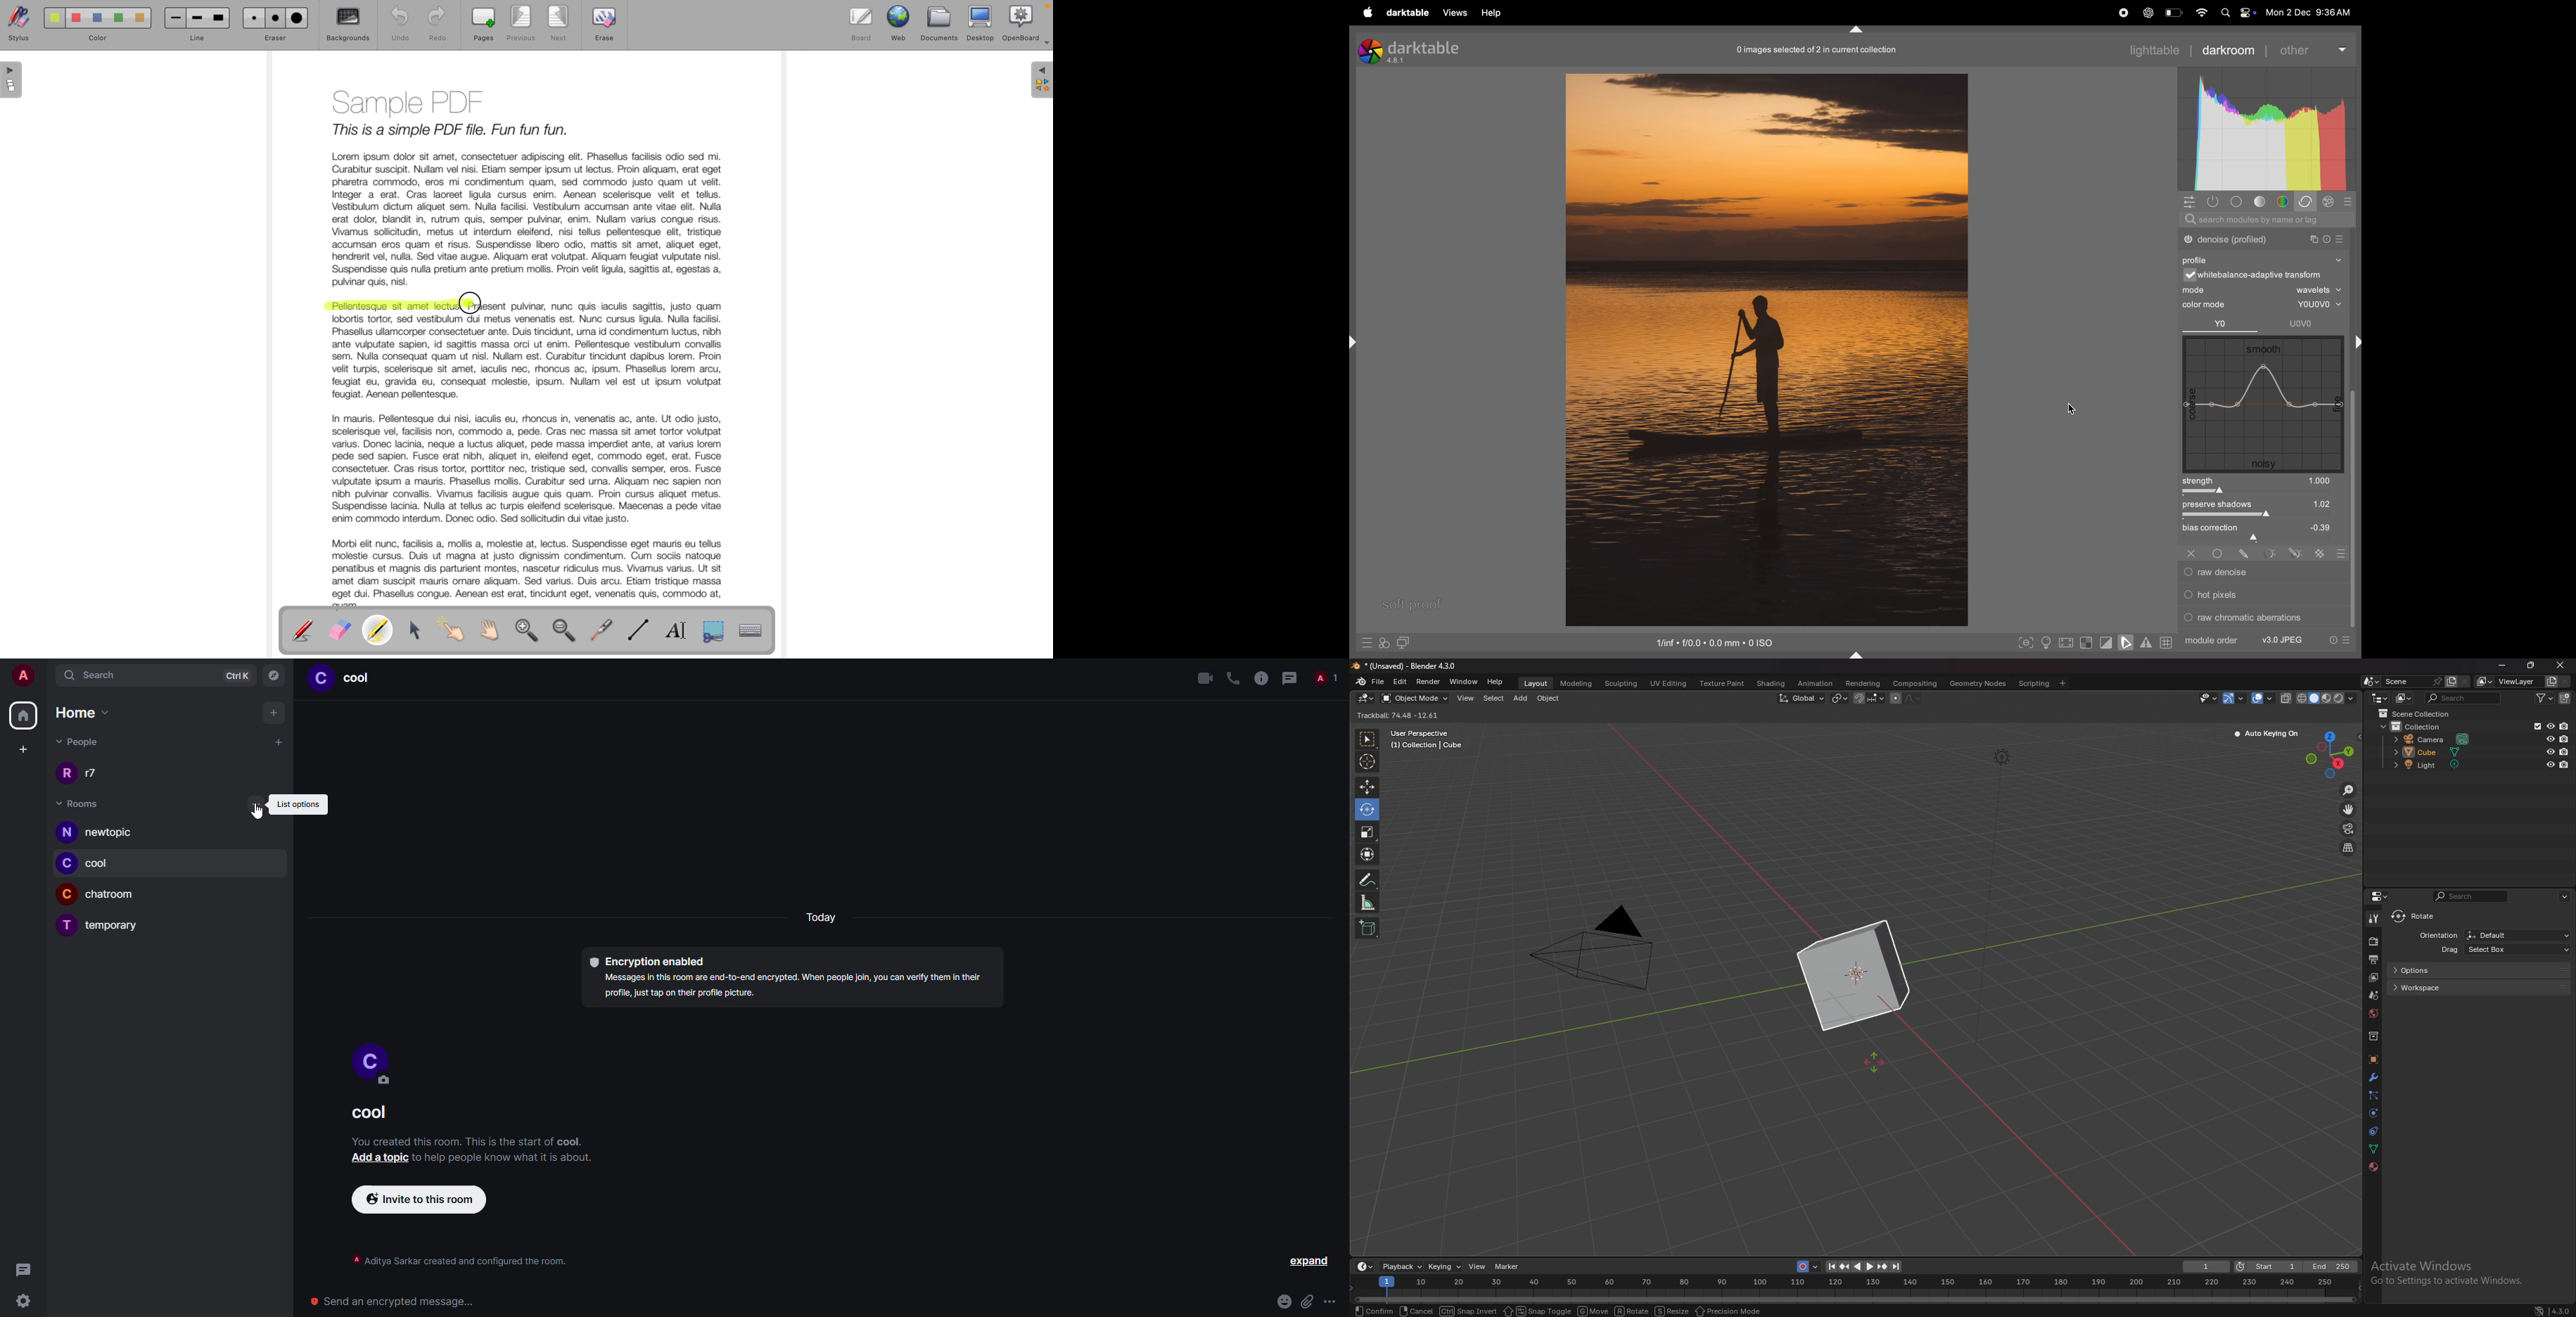 The height and width of the screenshot is (1344, 2576). I want to click on options, so click(2338, 715).